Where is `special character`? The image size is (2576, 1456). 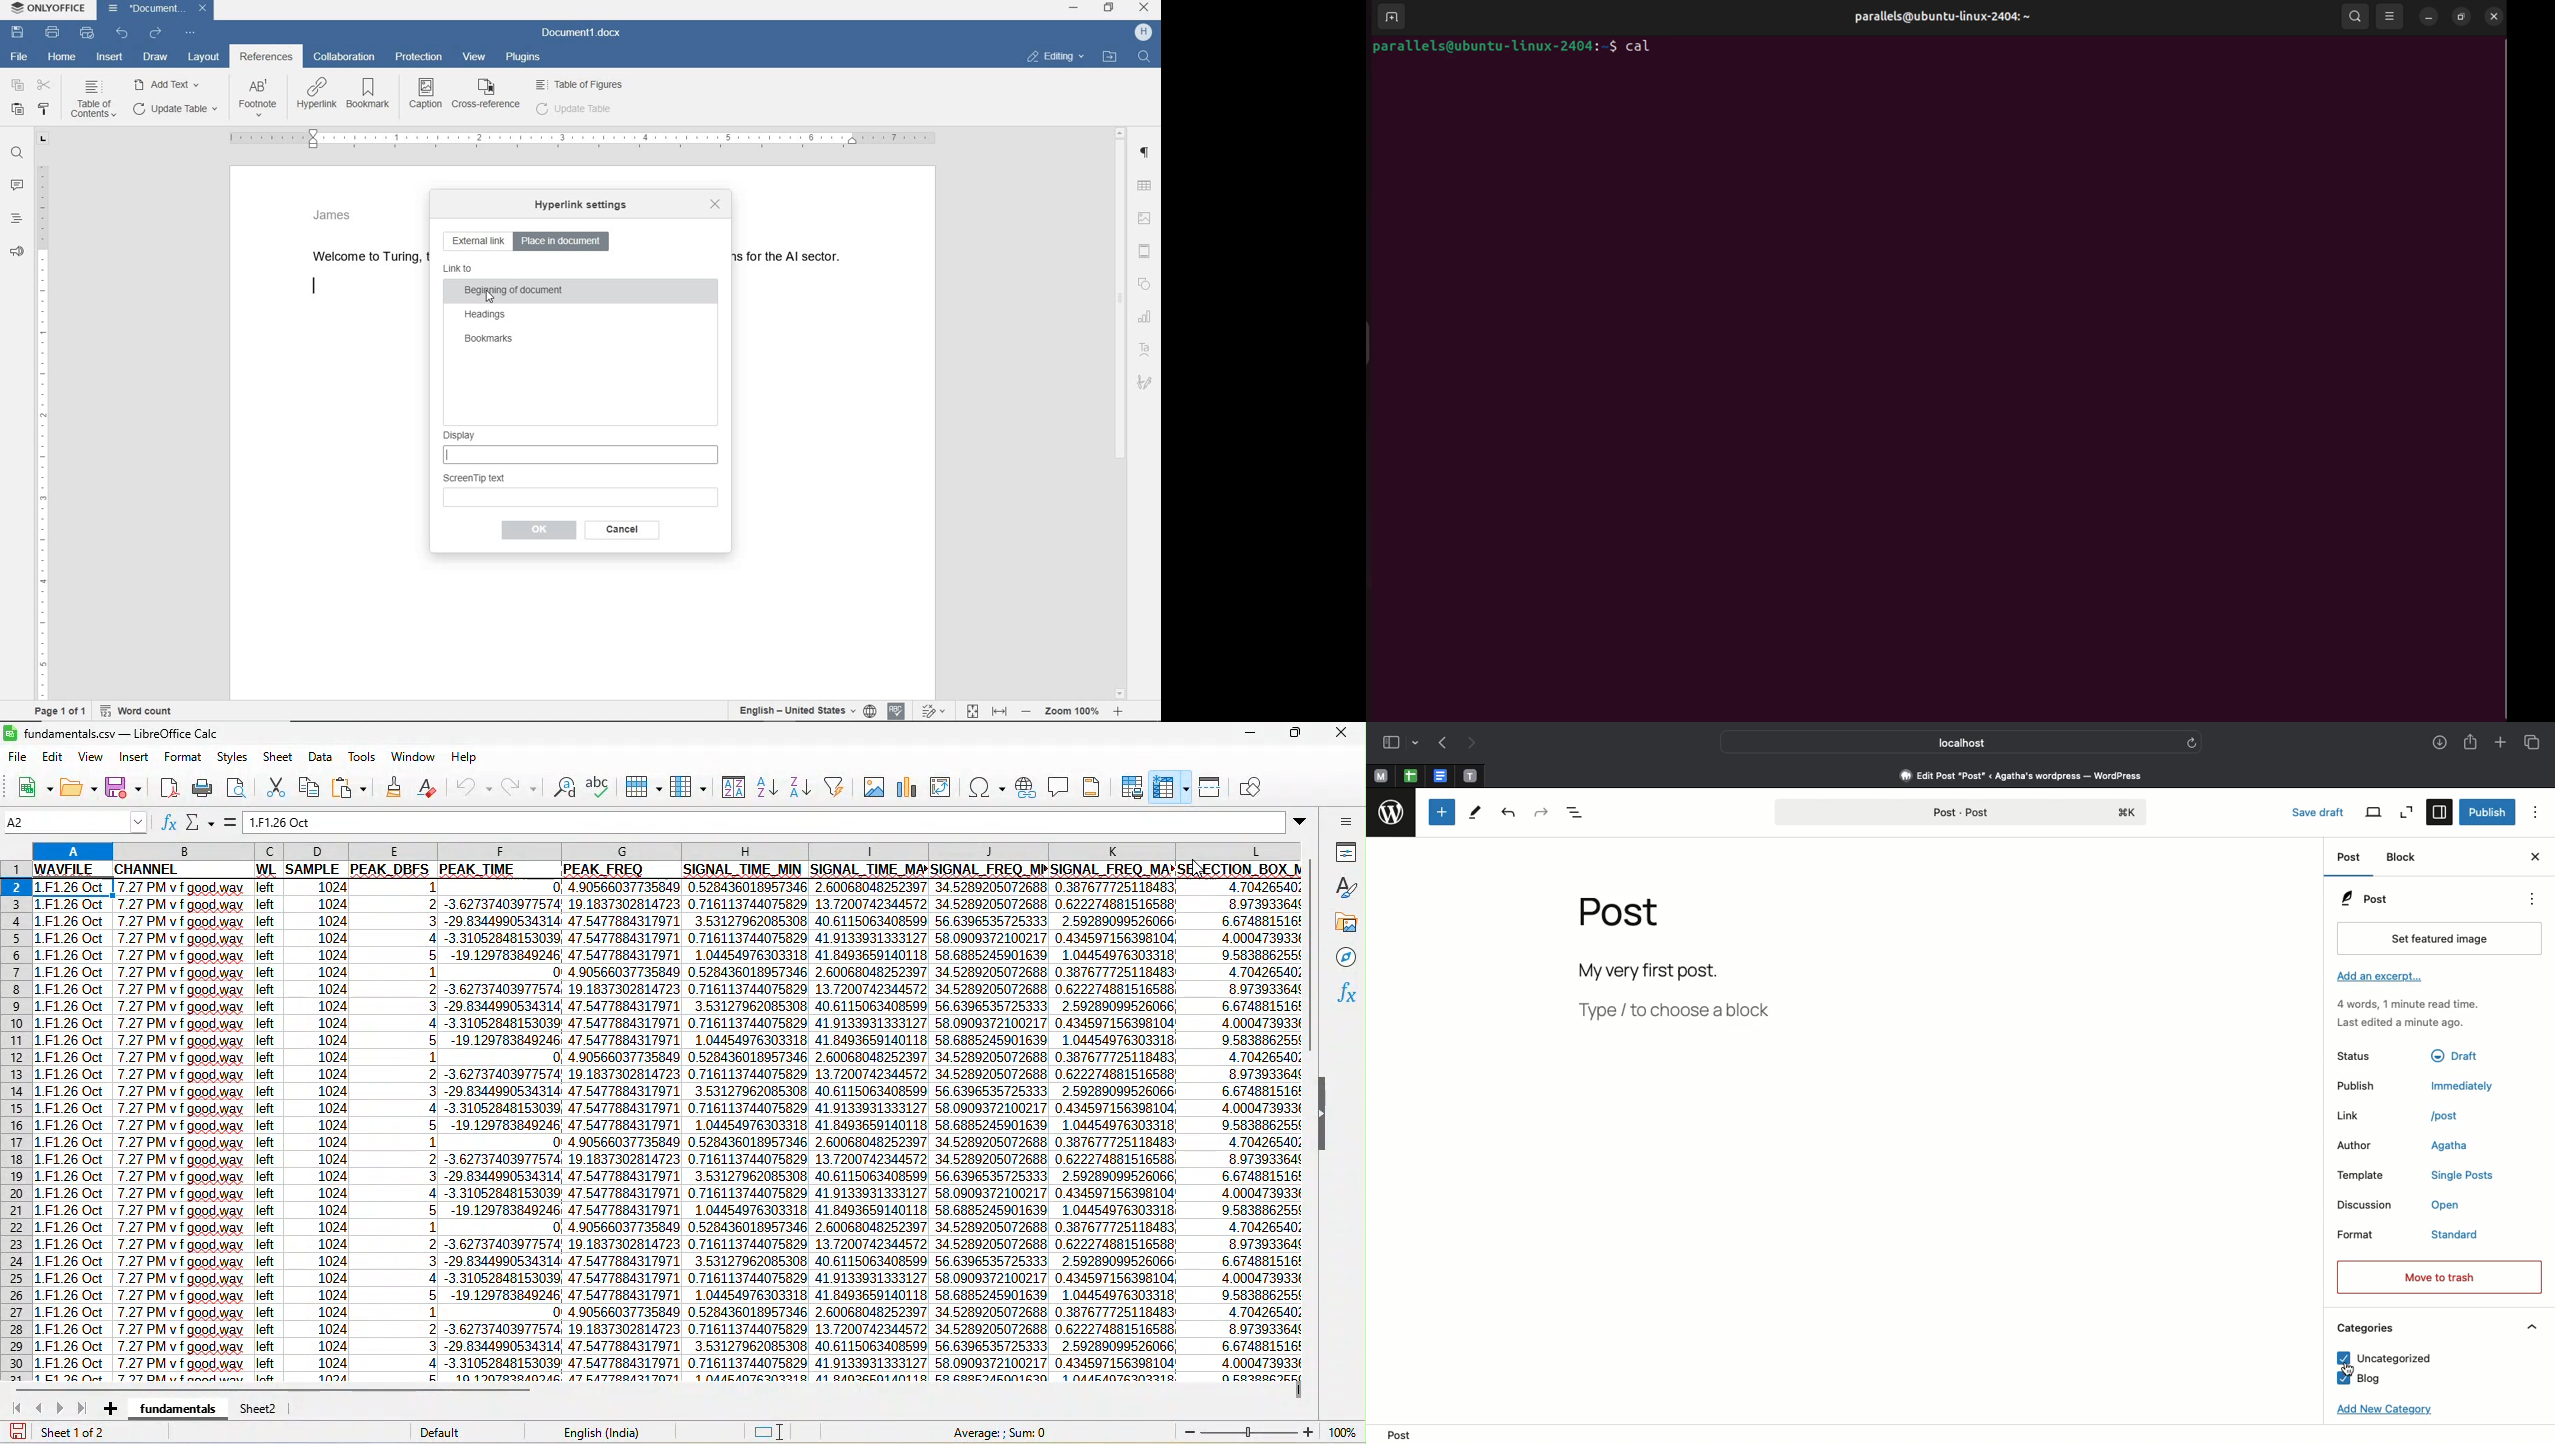 special character is located at coordinates (987, 787).